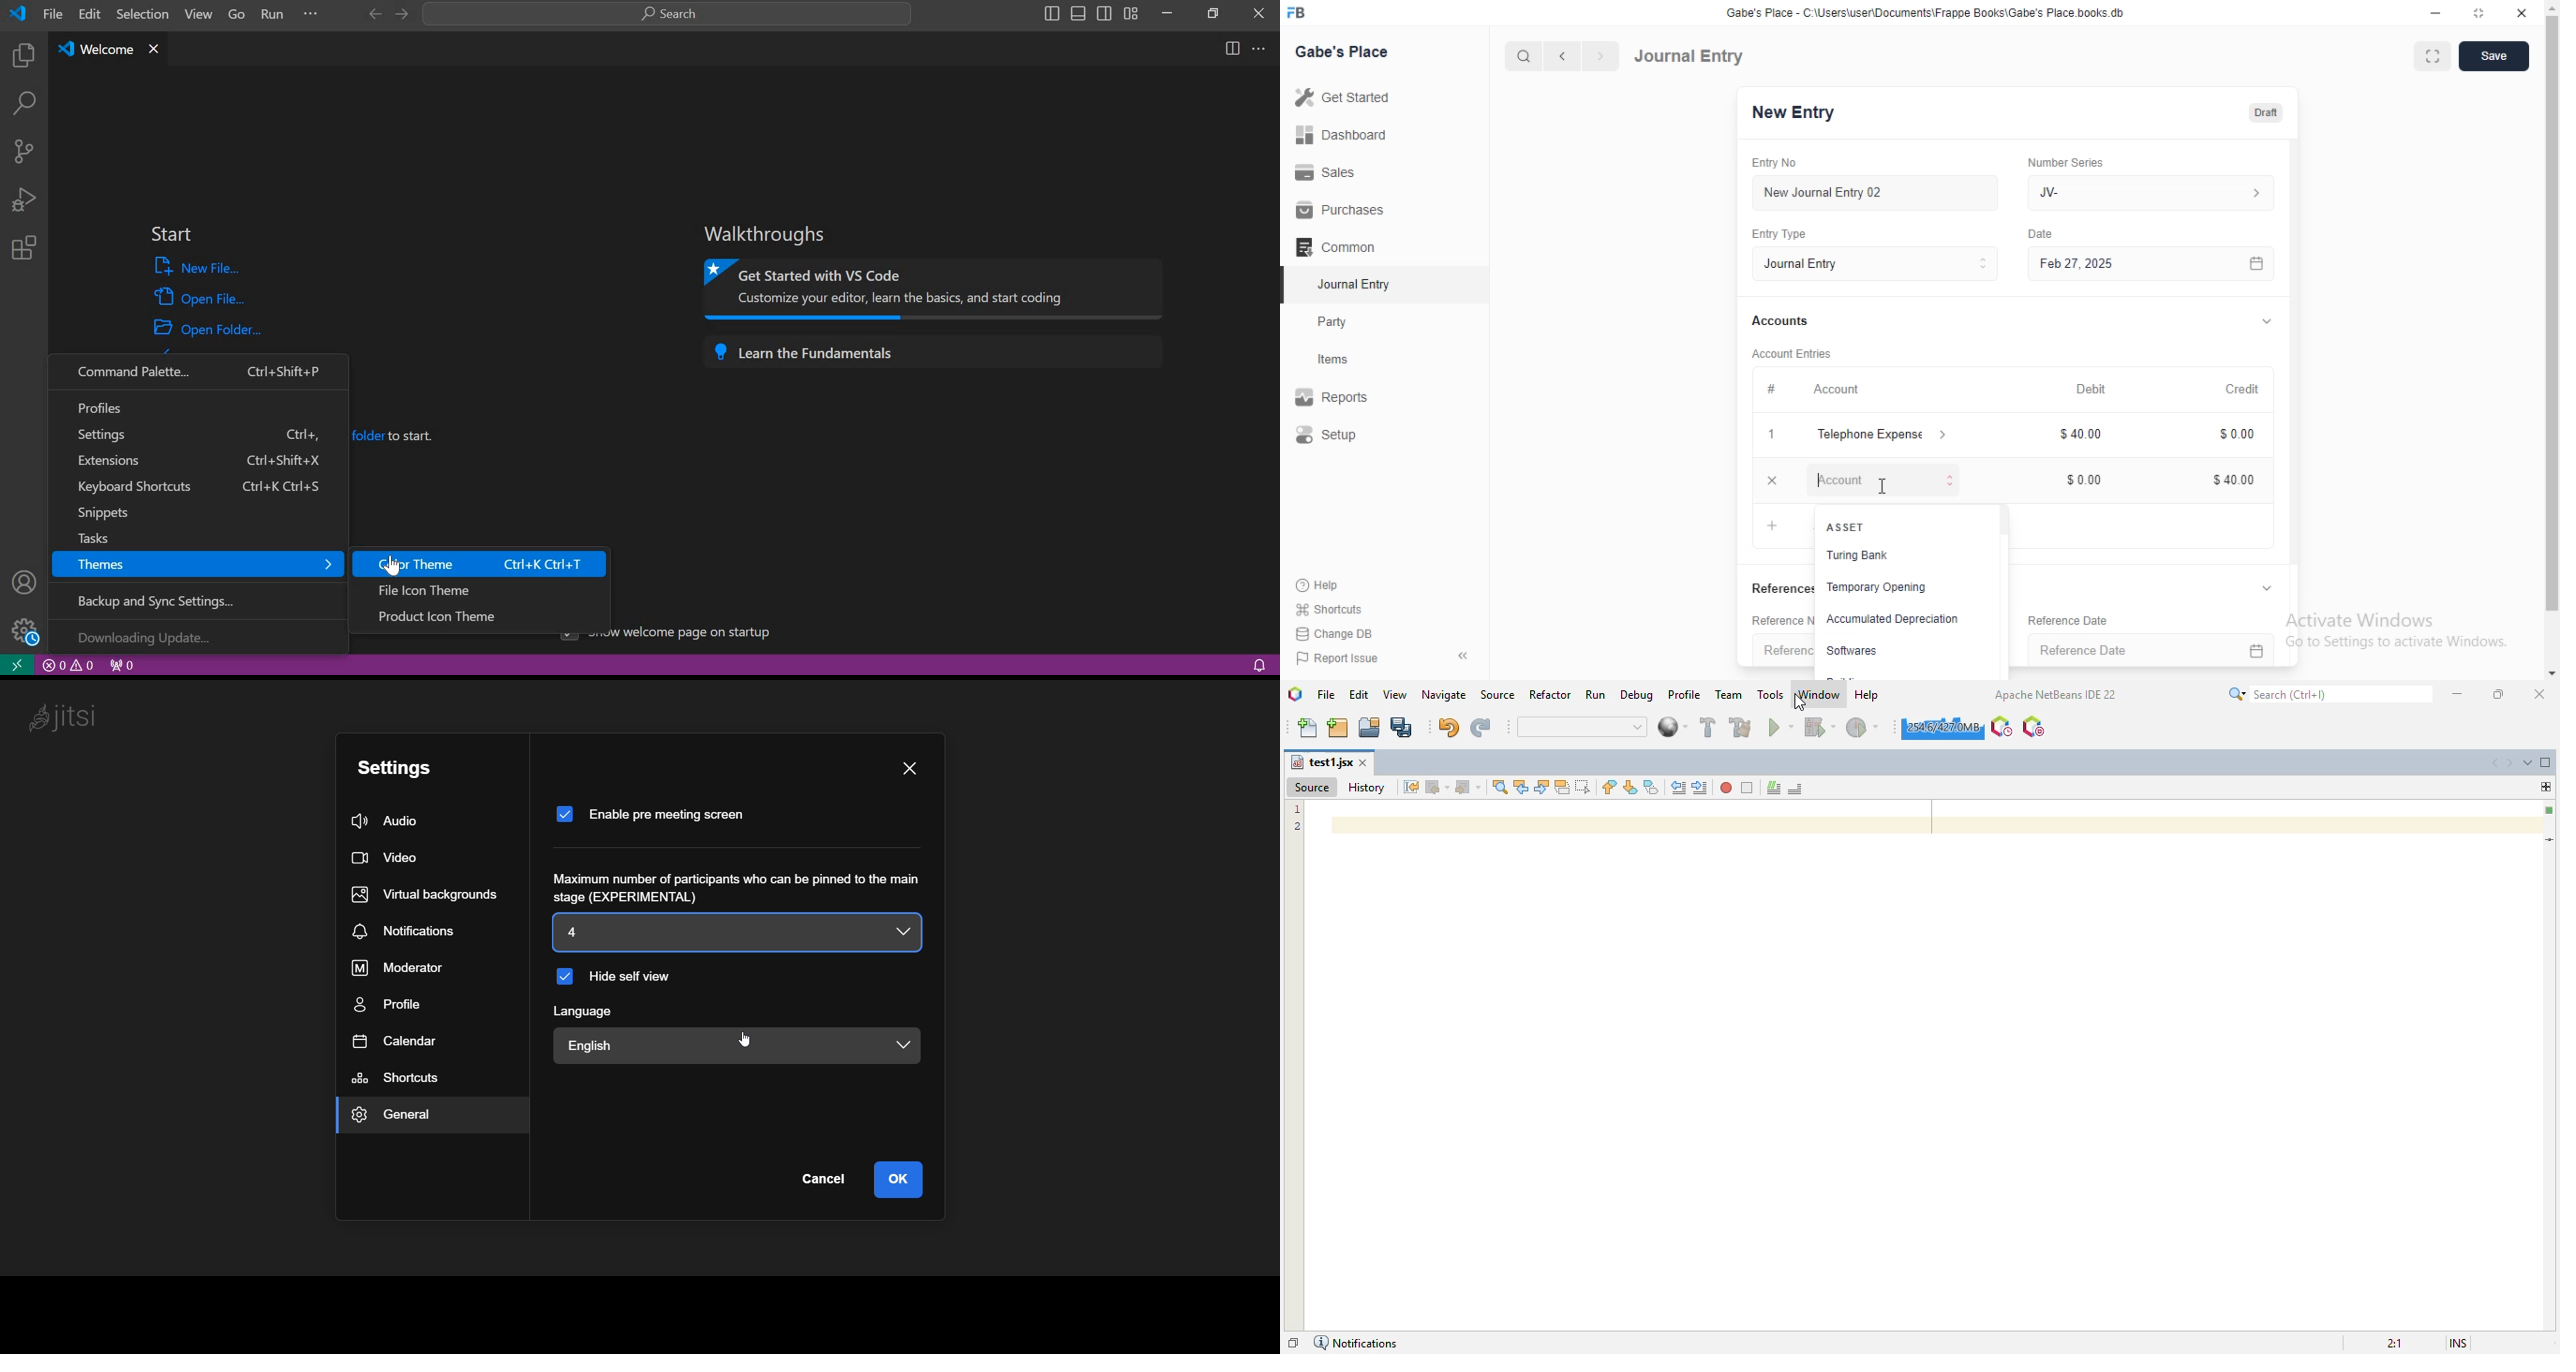  I want to click on run project, so click(1781, 727).